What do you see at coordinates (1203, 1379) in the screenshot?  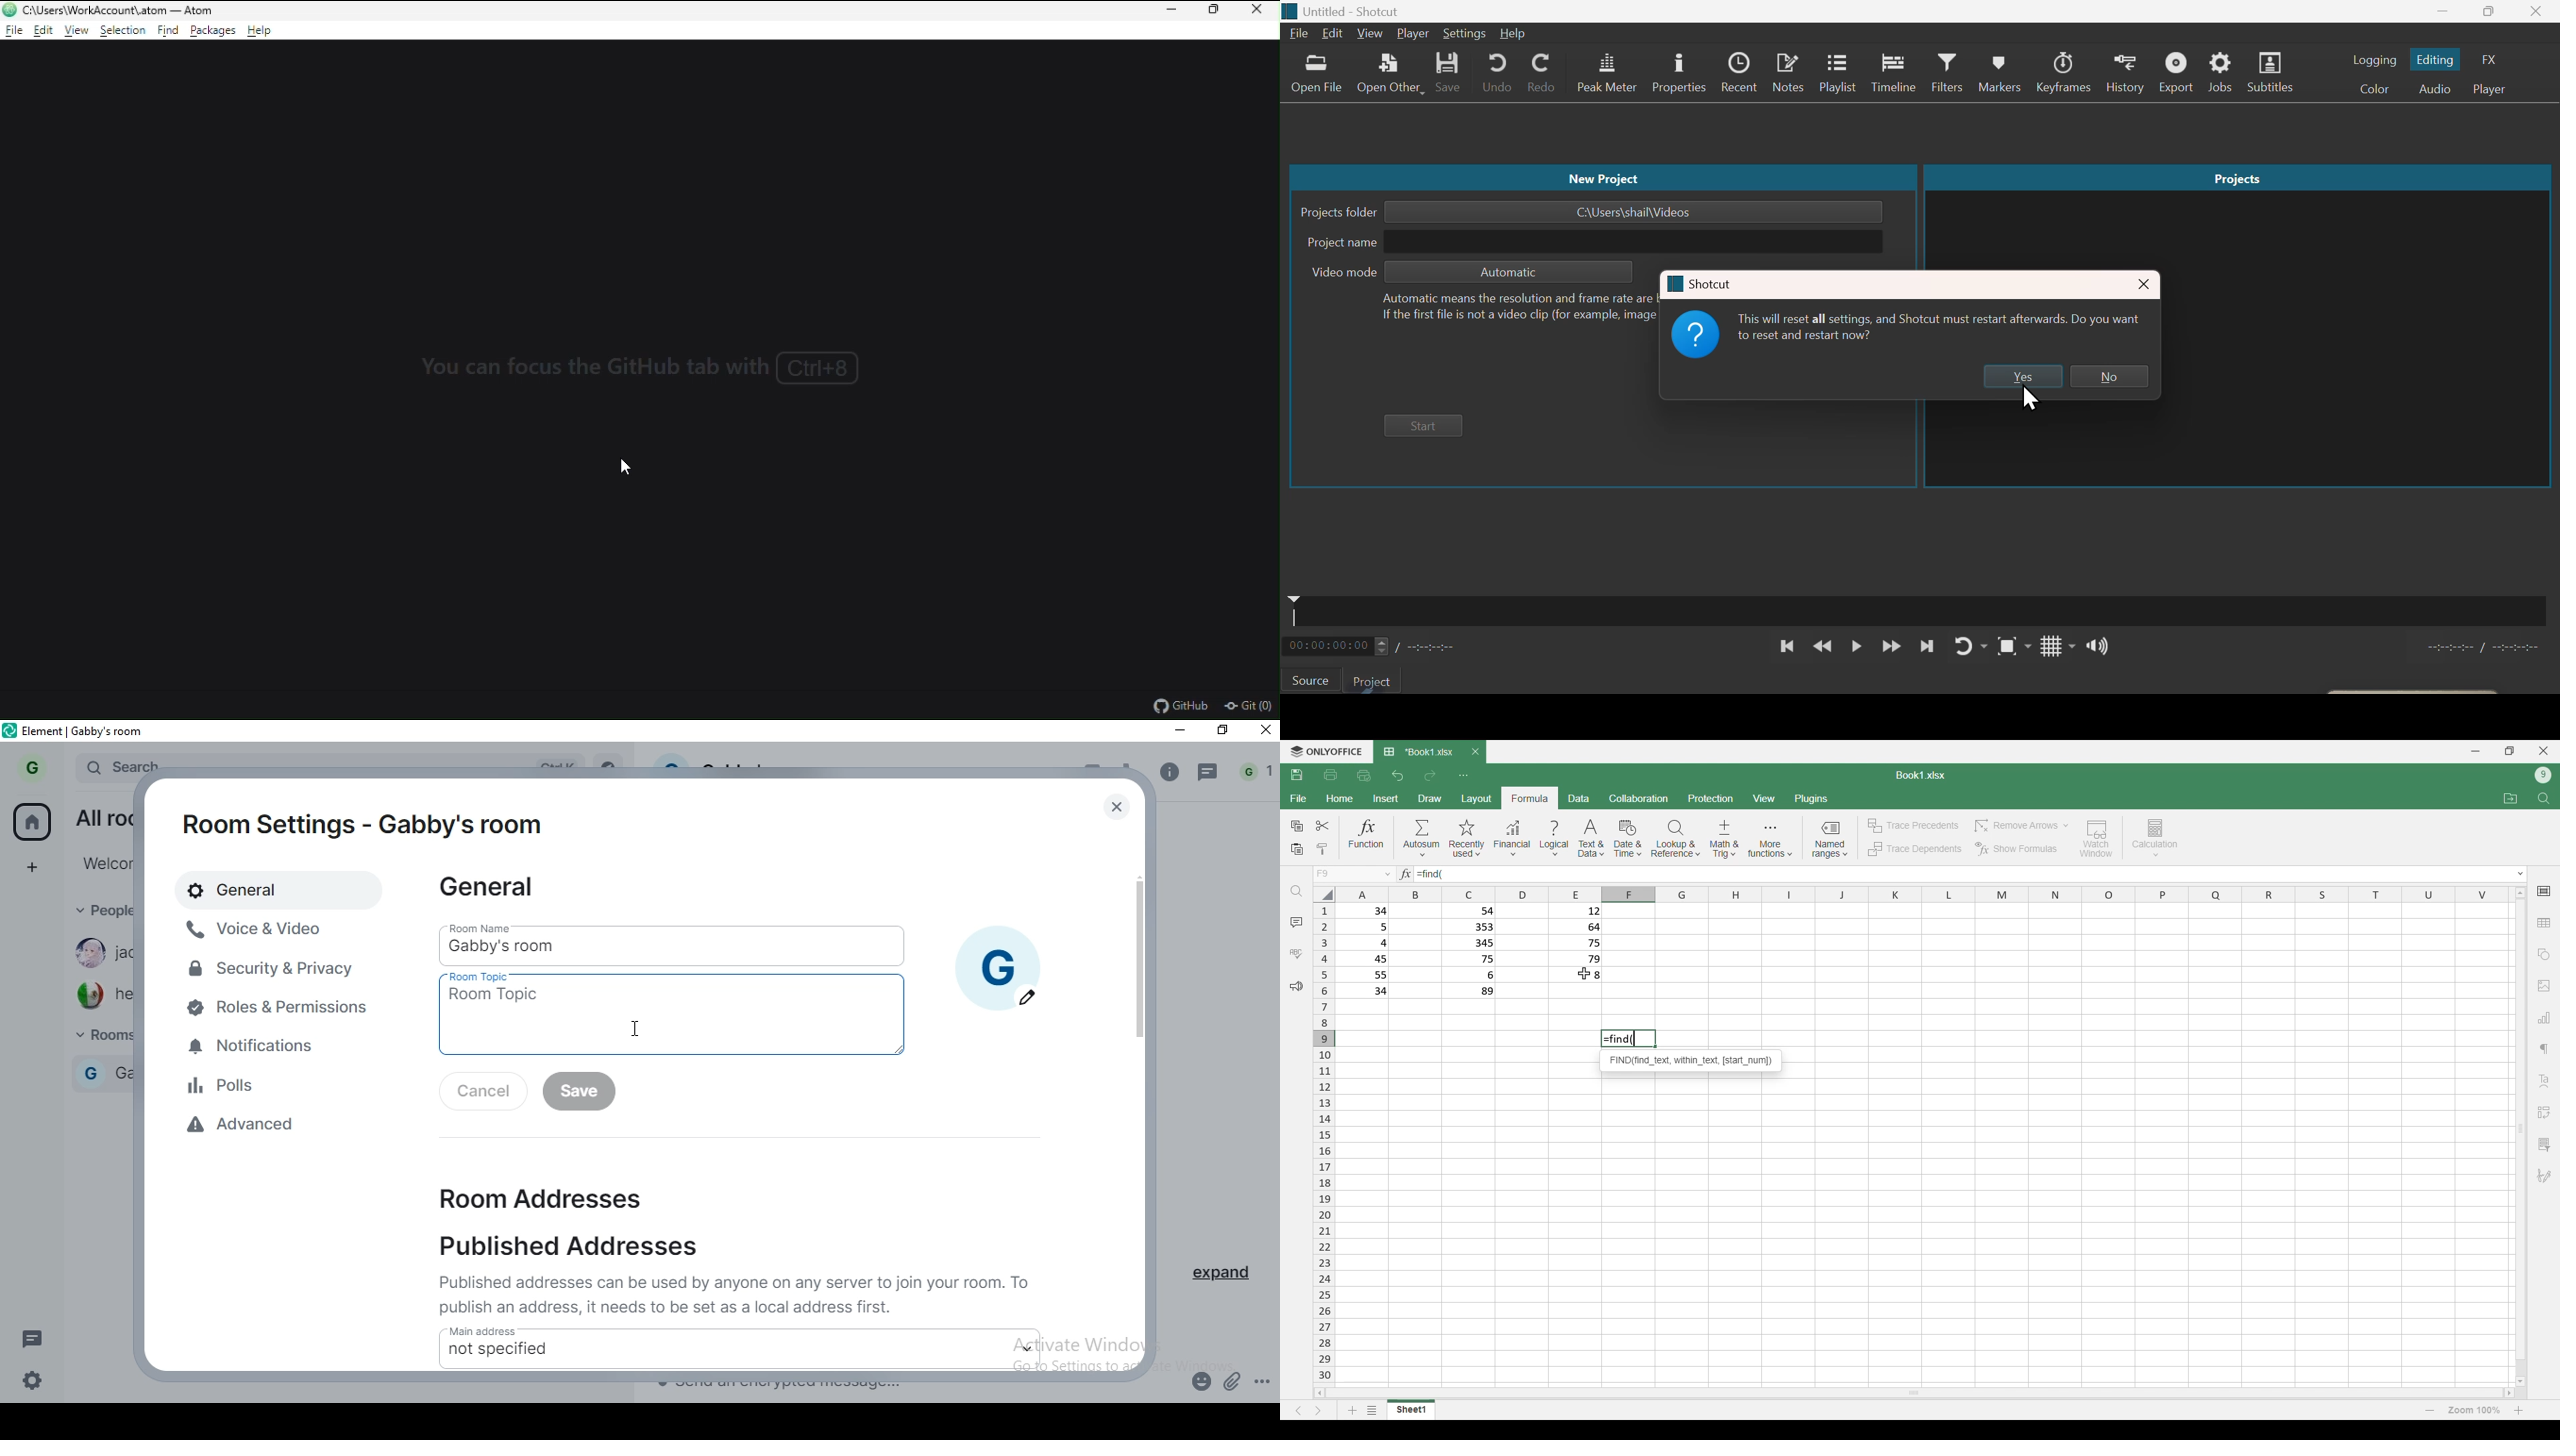 I see `emoji` at bounding box center [1203, 1379].